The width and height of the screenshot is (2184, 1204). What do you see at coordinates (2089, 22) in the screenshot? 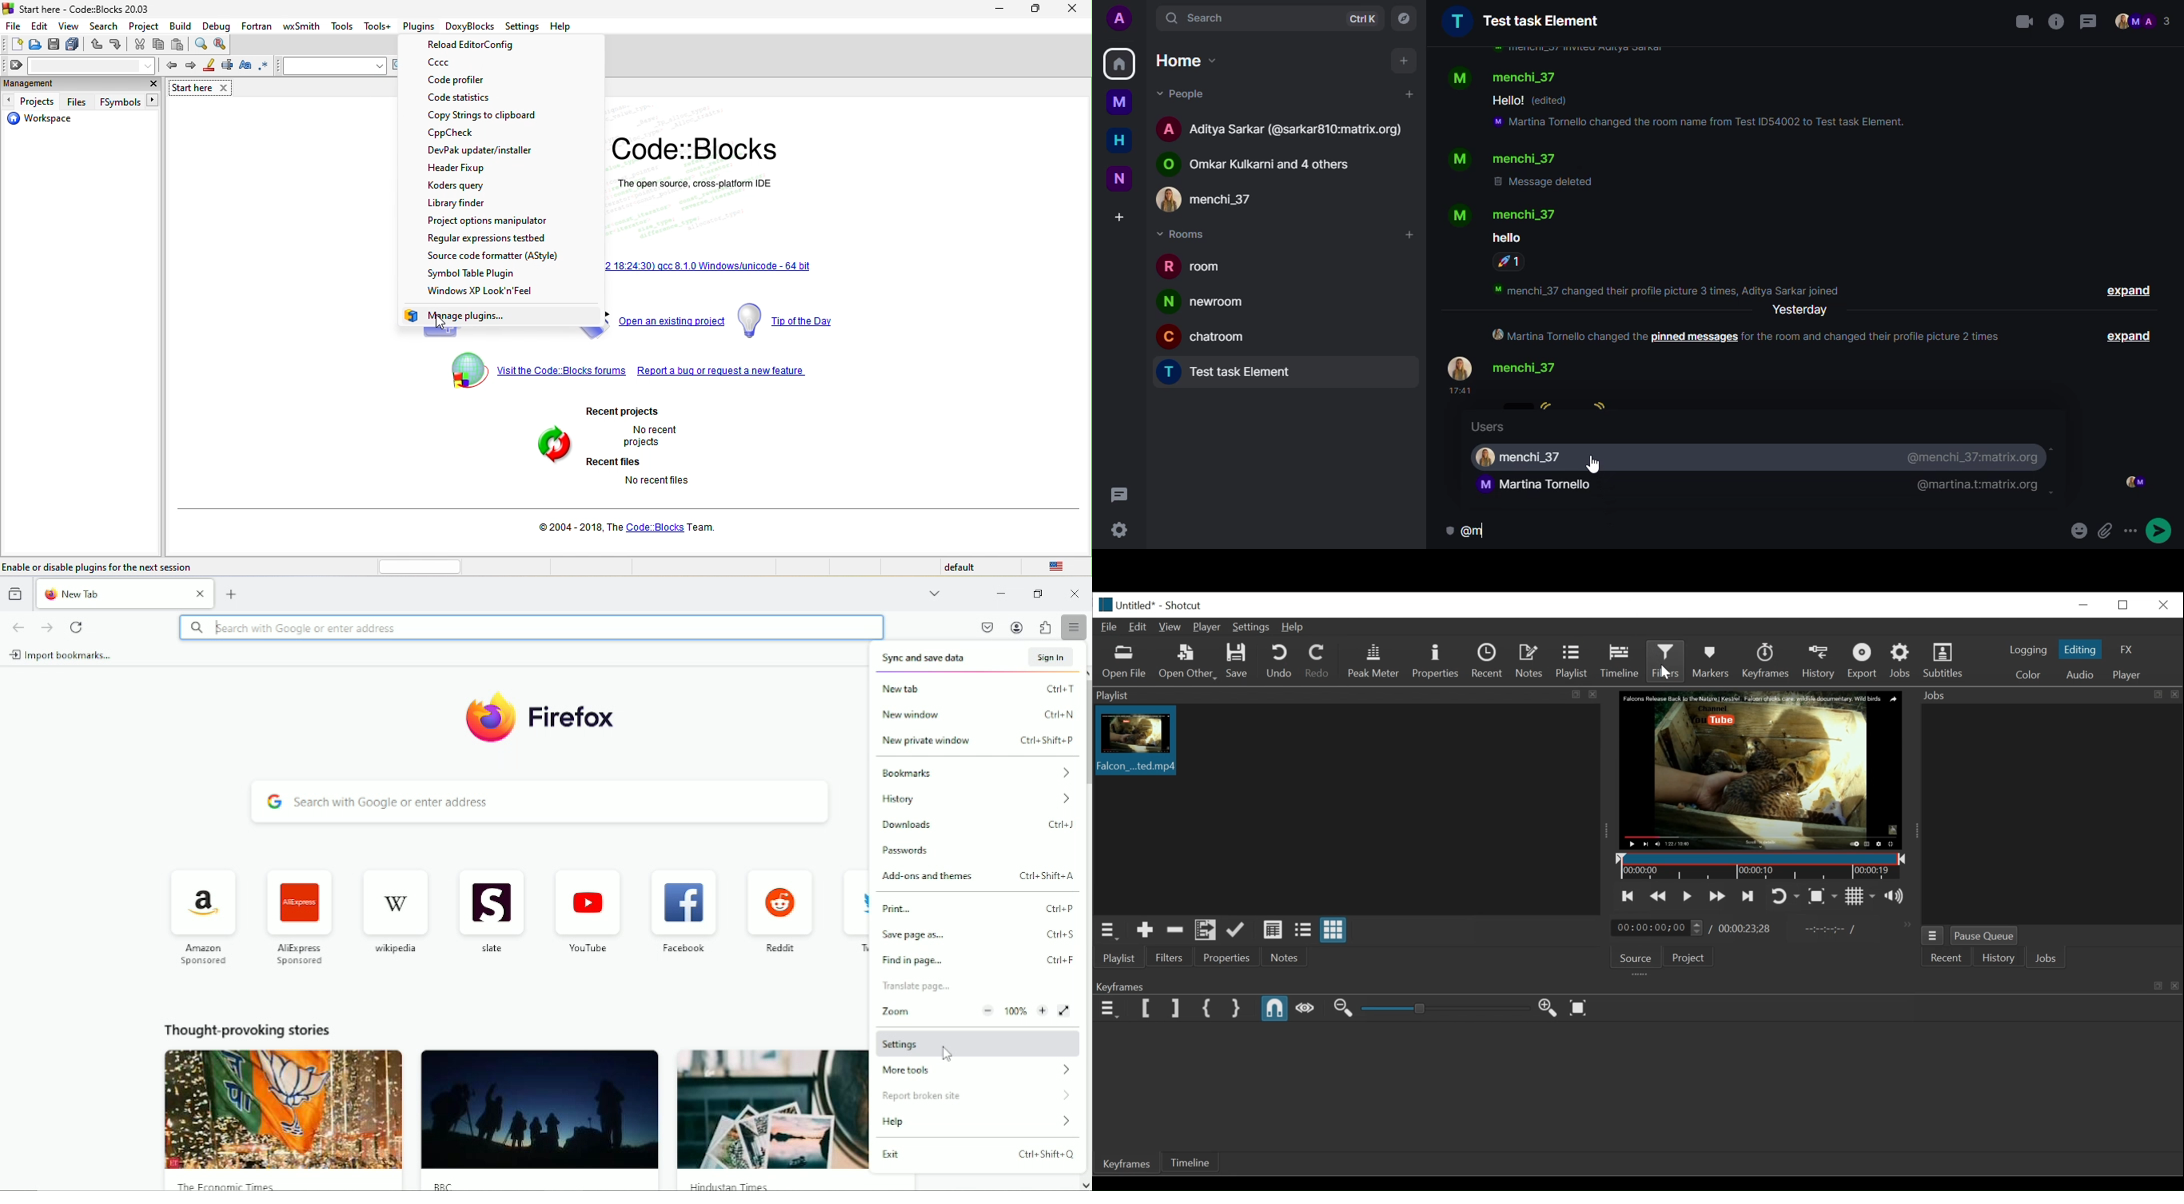
I see `threads` at bounding box center [2089, 22].